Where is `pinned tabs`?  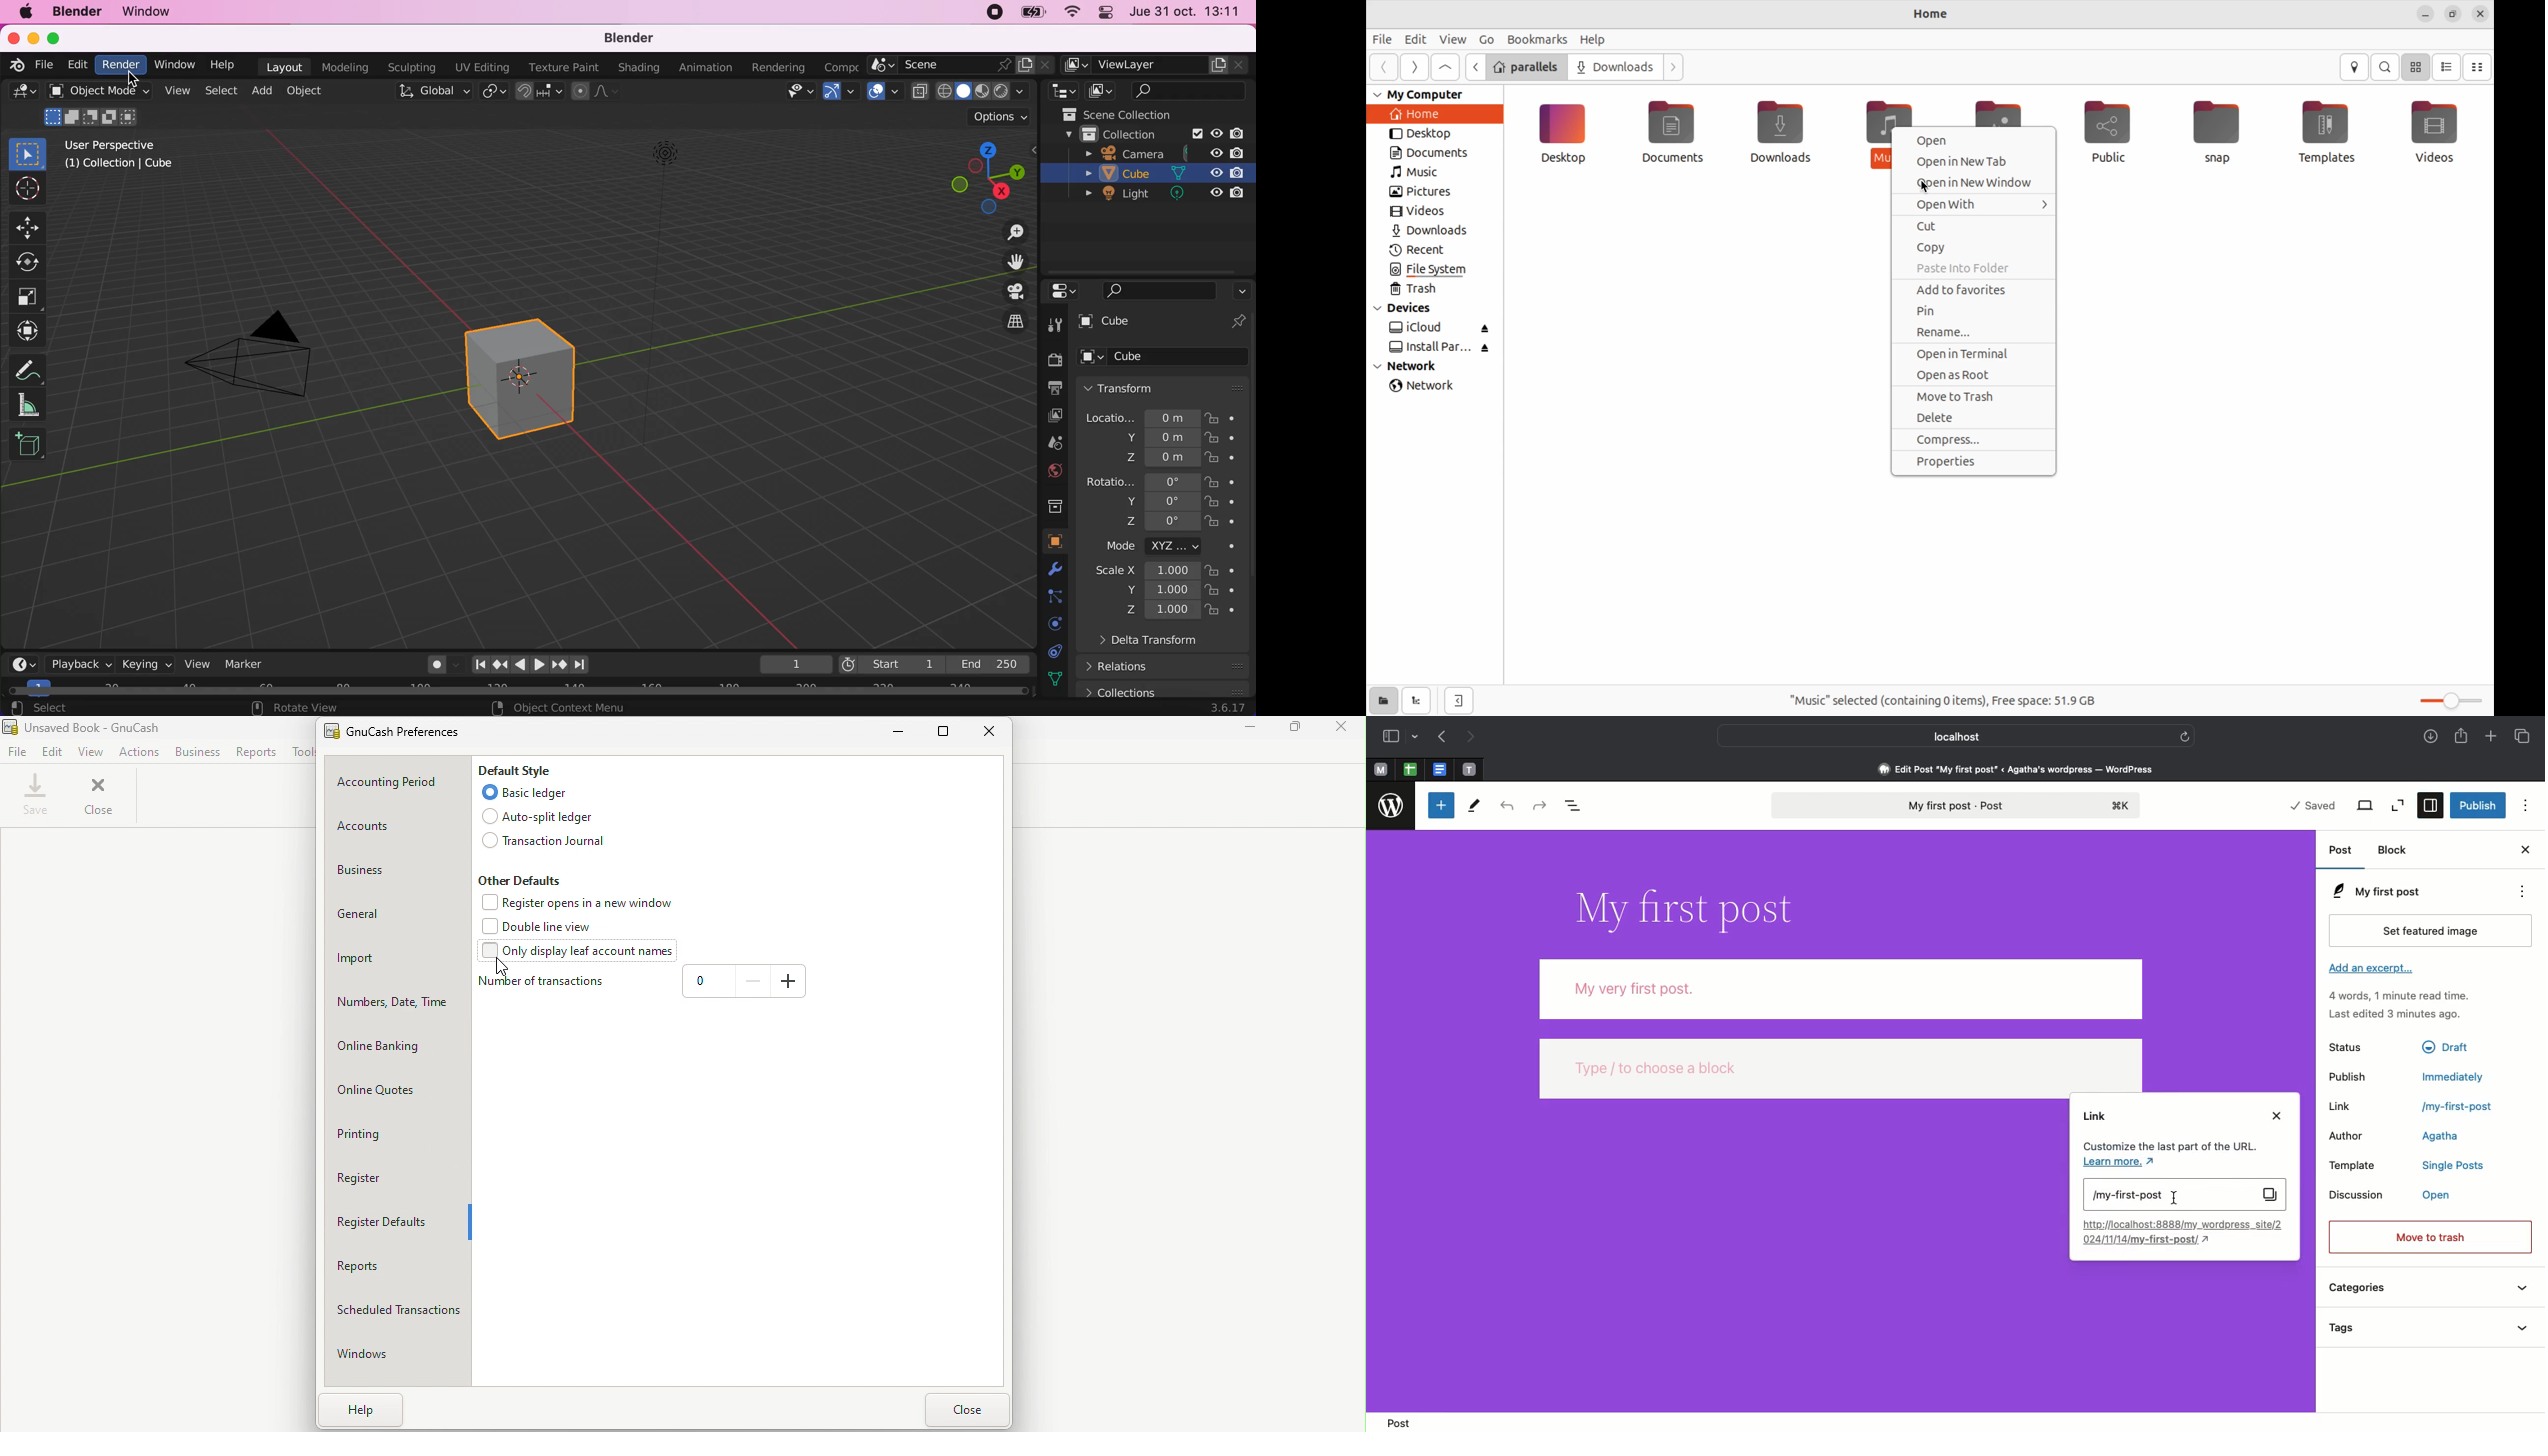
pinned tabs is located at coordinates (1413, 770).